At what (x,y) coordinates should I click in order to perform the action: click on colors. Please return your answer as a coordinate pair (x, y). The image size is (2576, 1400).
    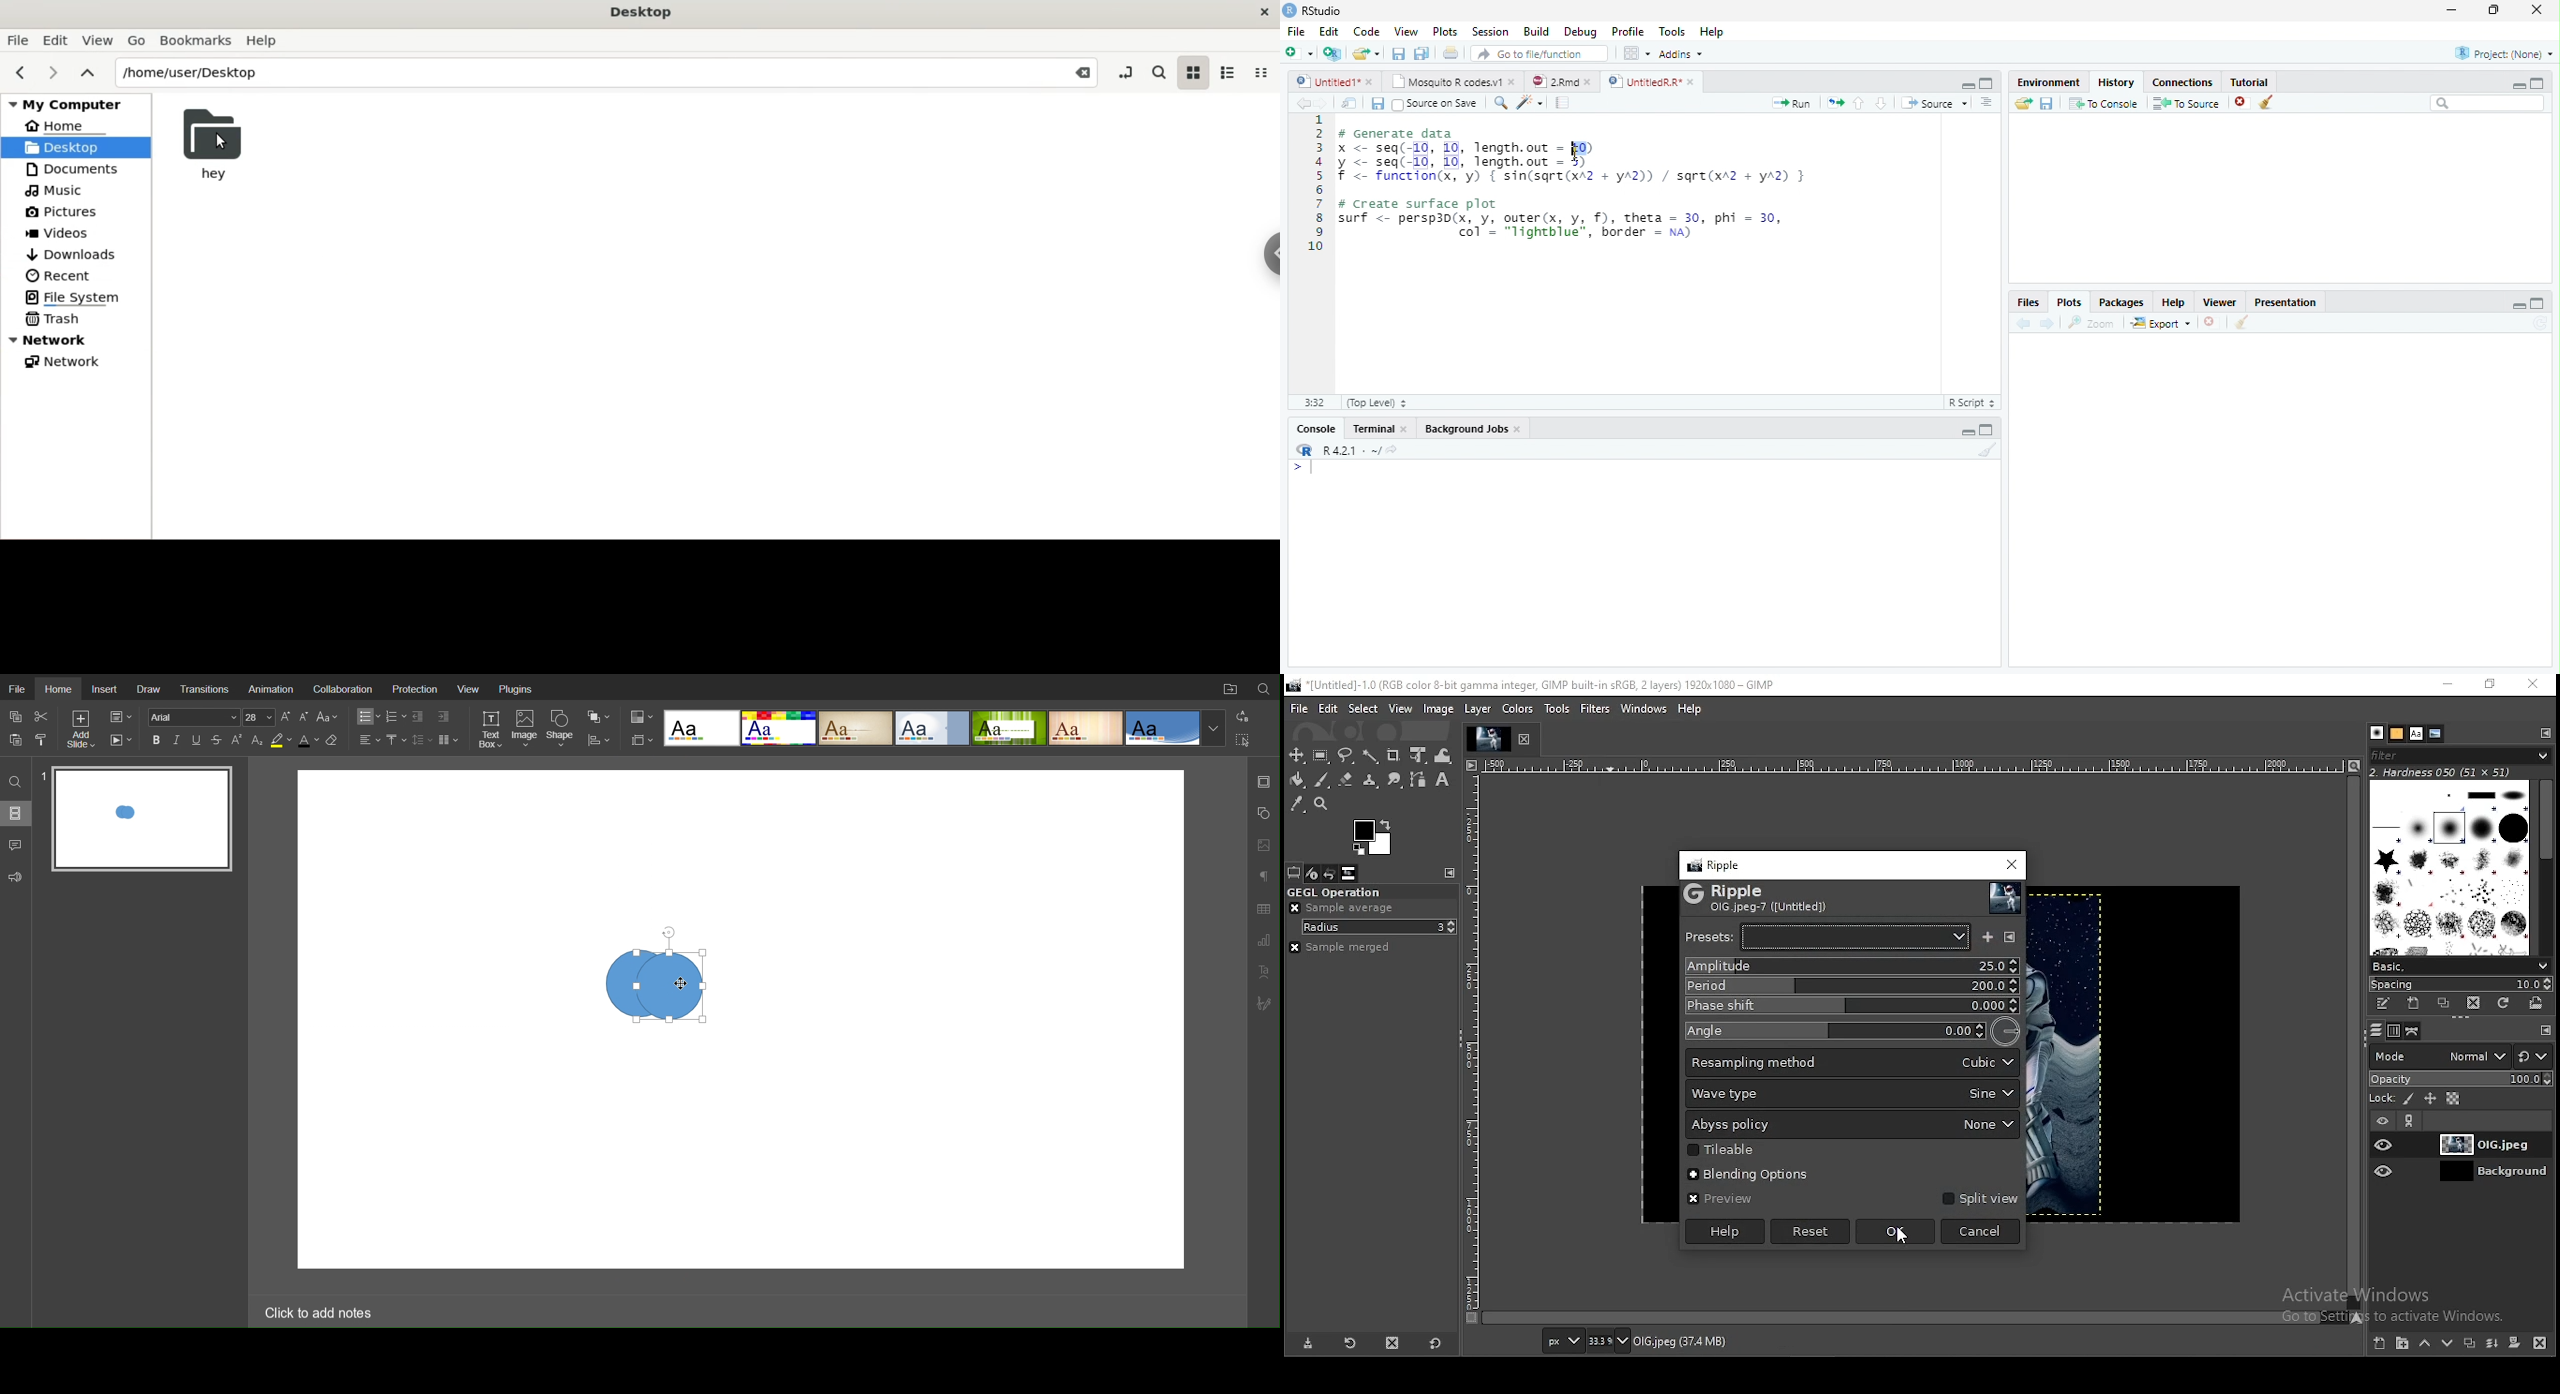
    Looking at the image, I should click on (1519, 709).